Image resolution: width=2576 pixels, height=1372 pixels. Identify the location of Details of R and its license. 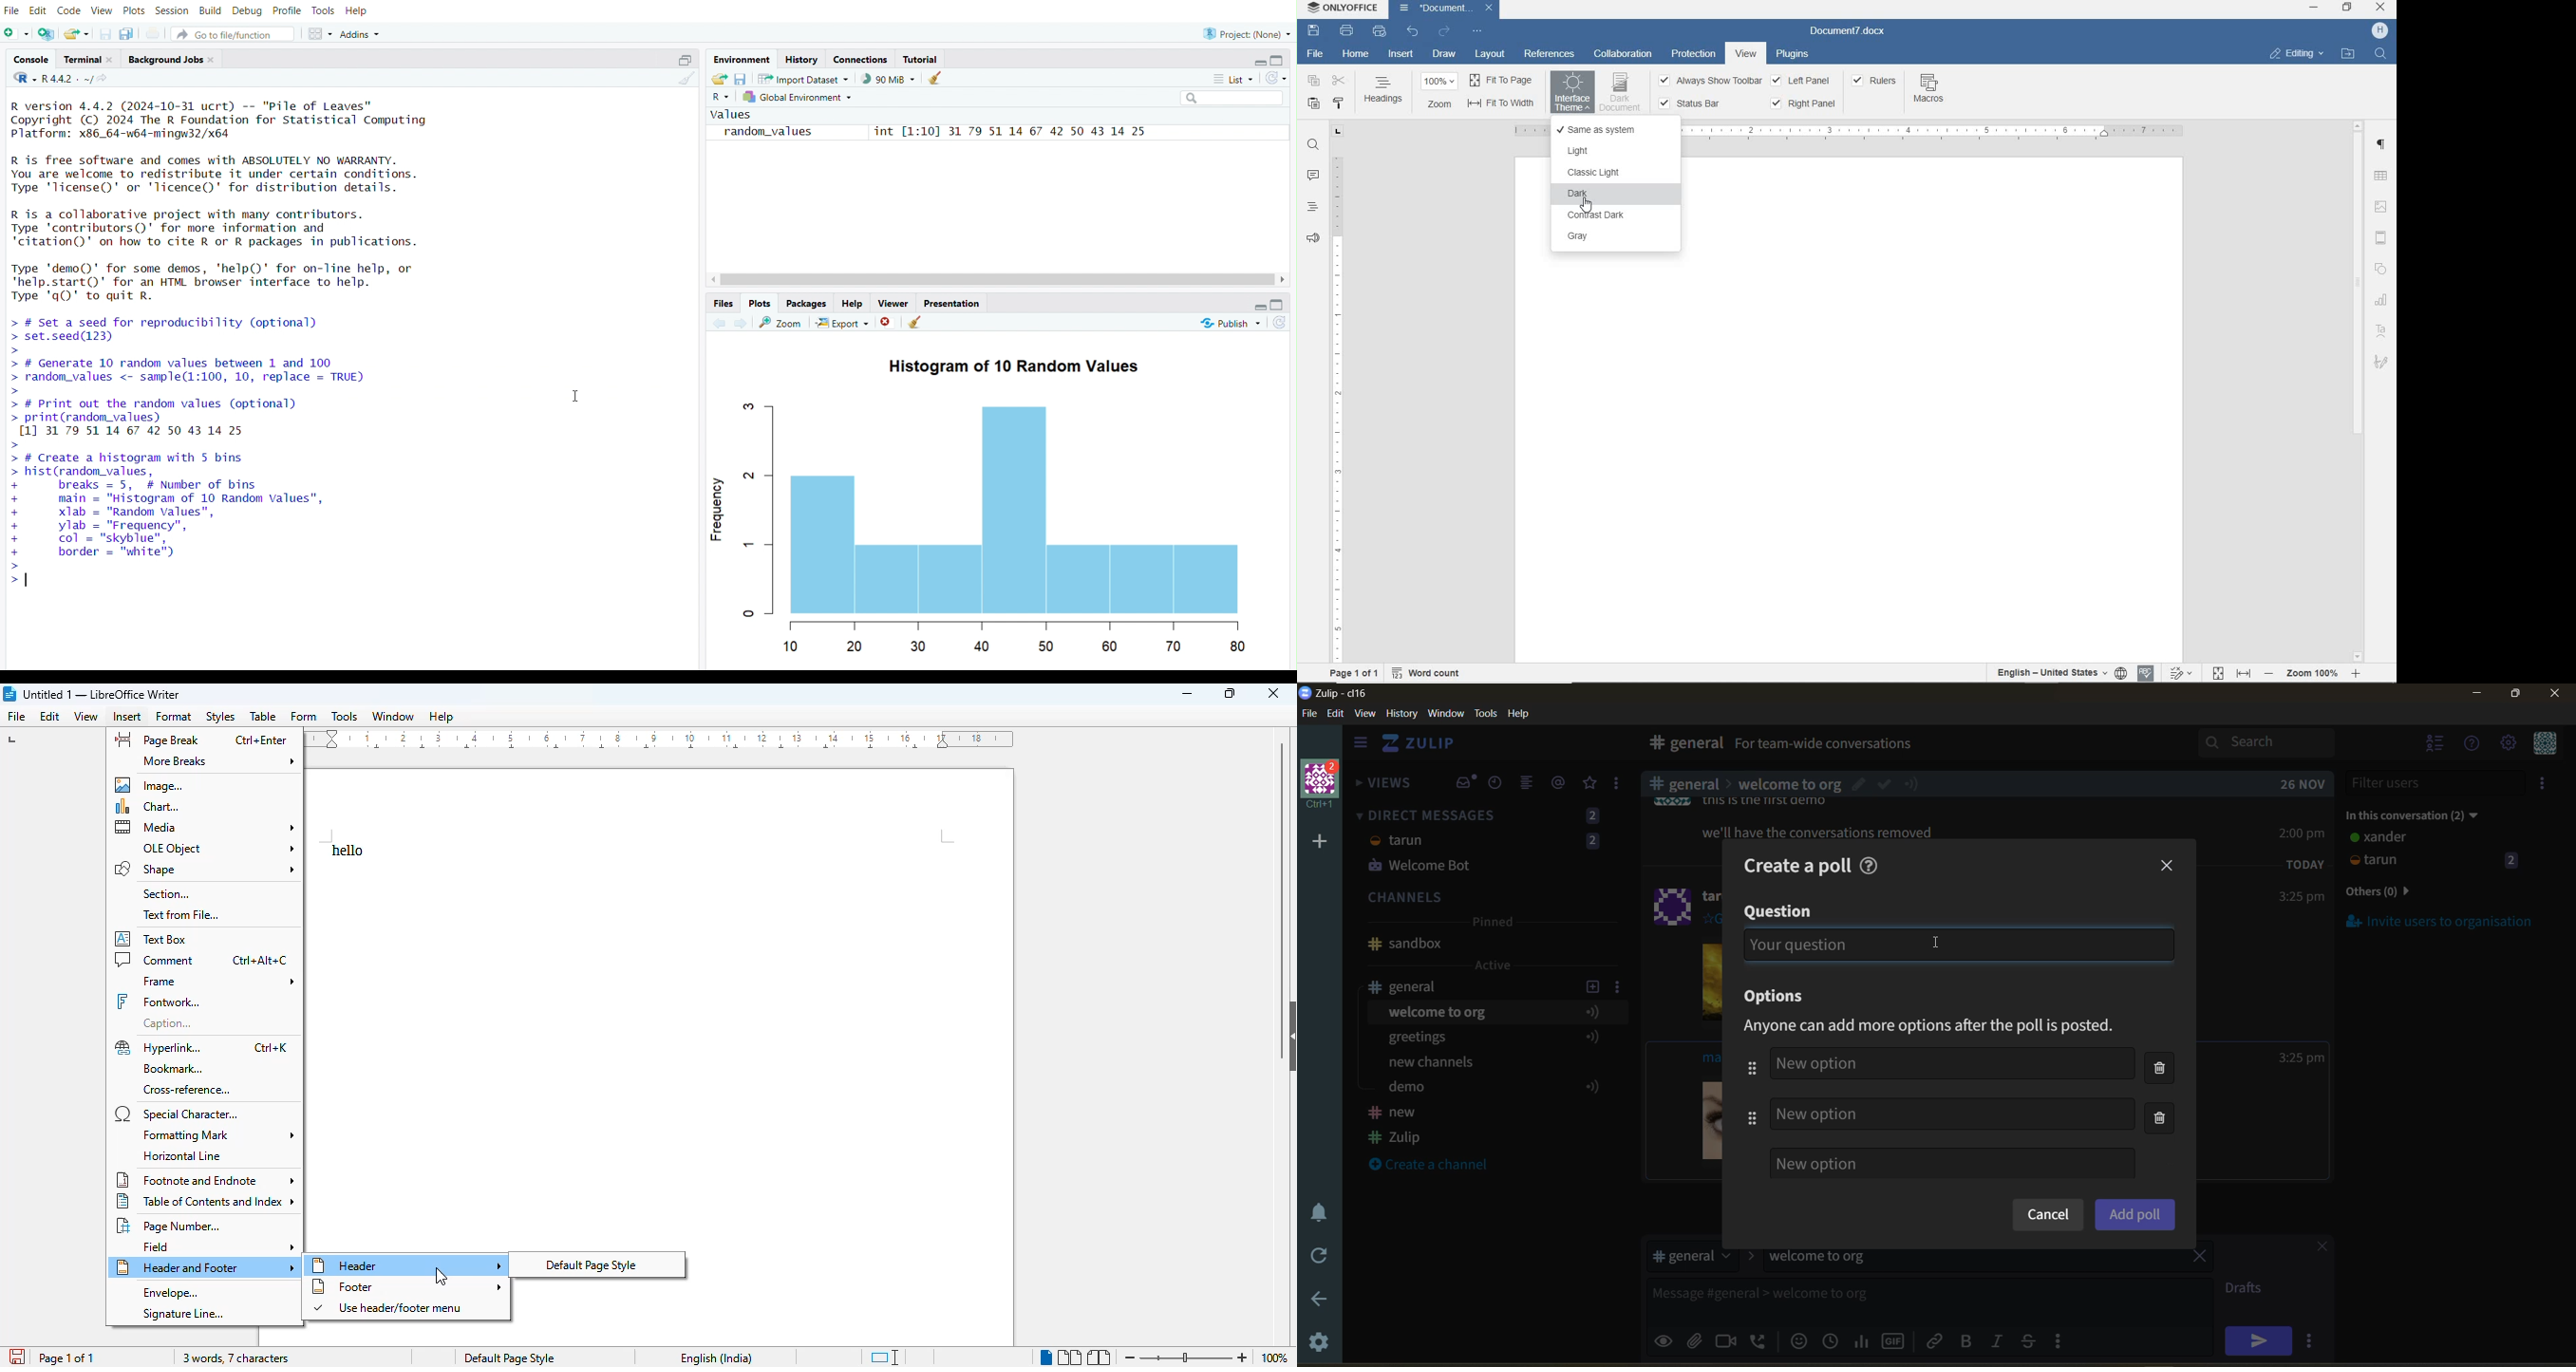
(248, 174).